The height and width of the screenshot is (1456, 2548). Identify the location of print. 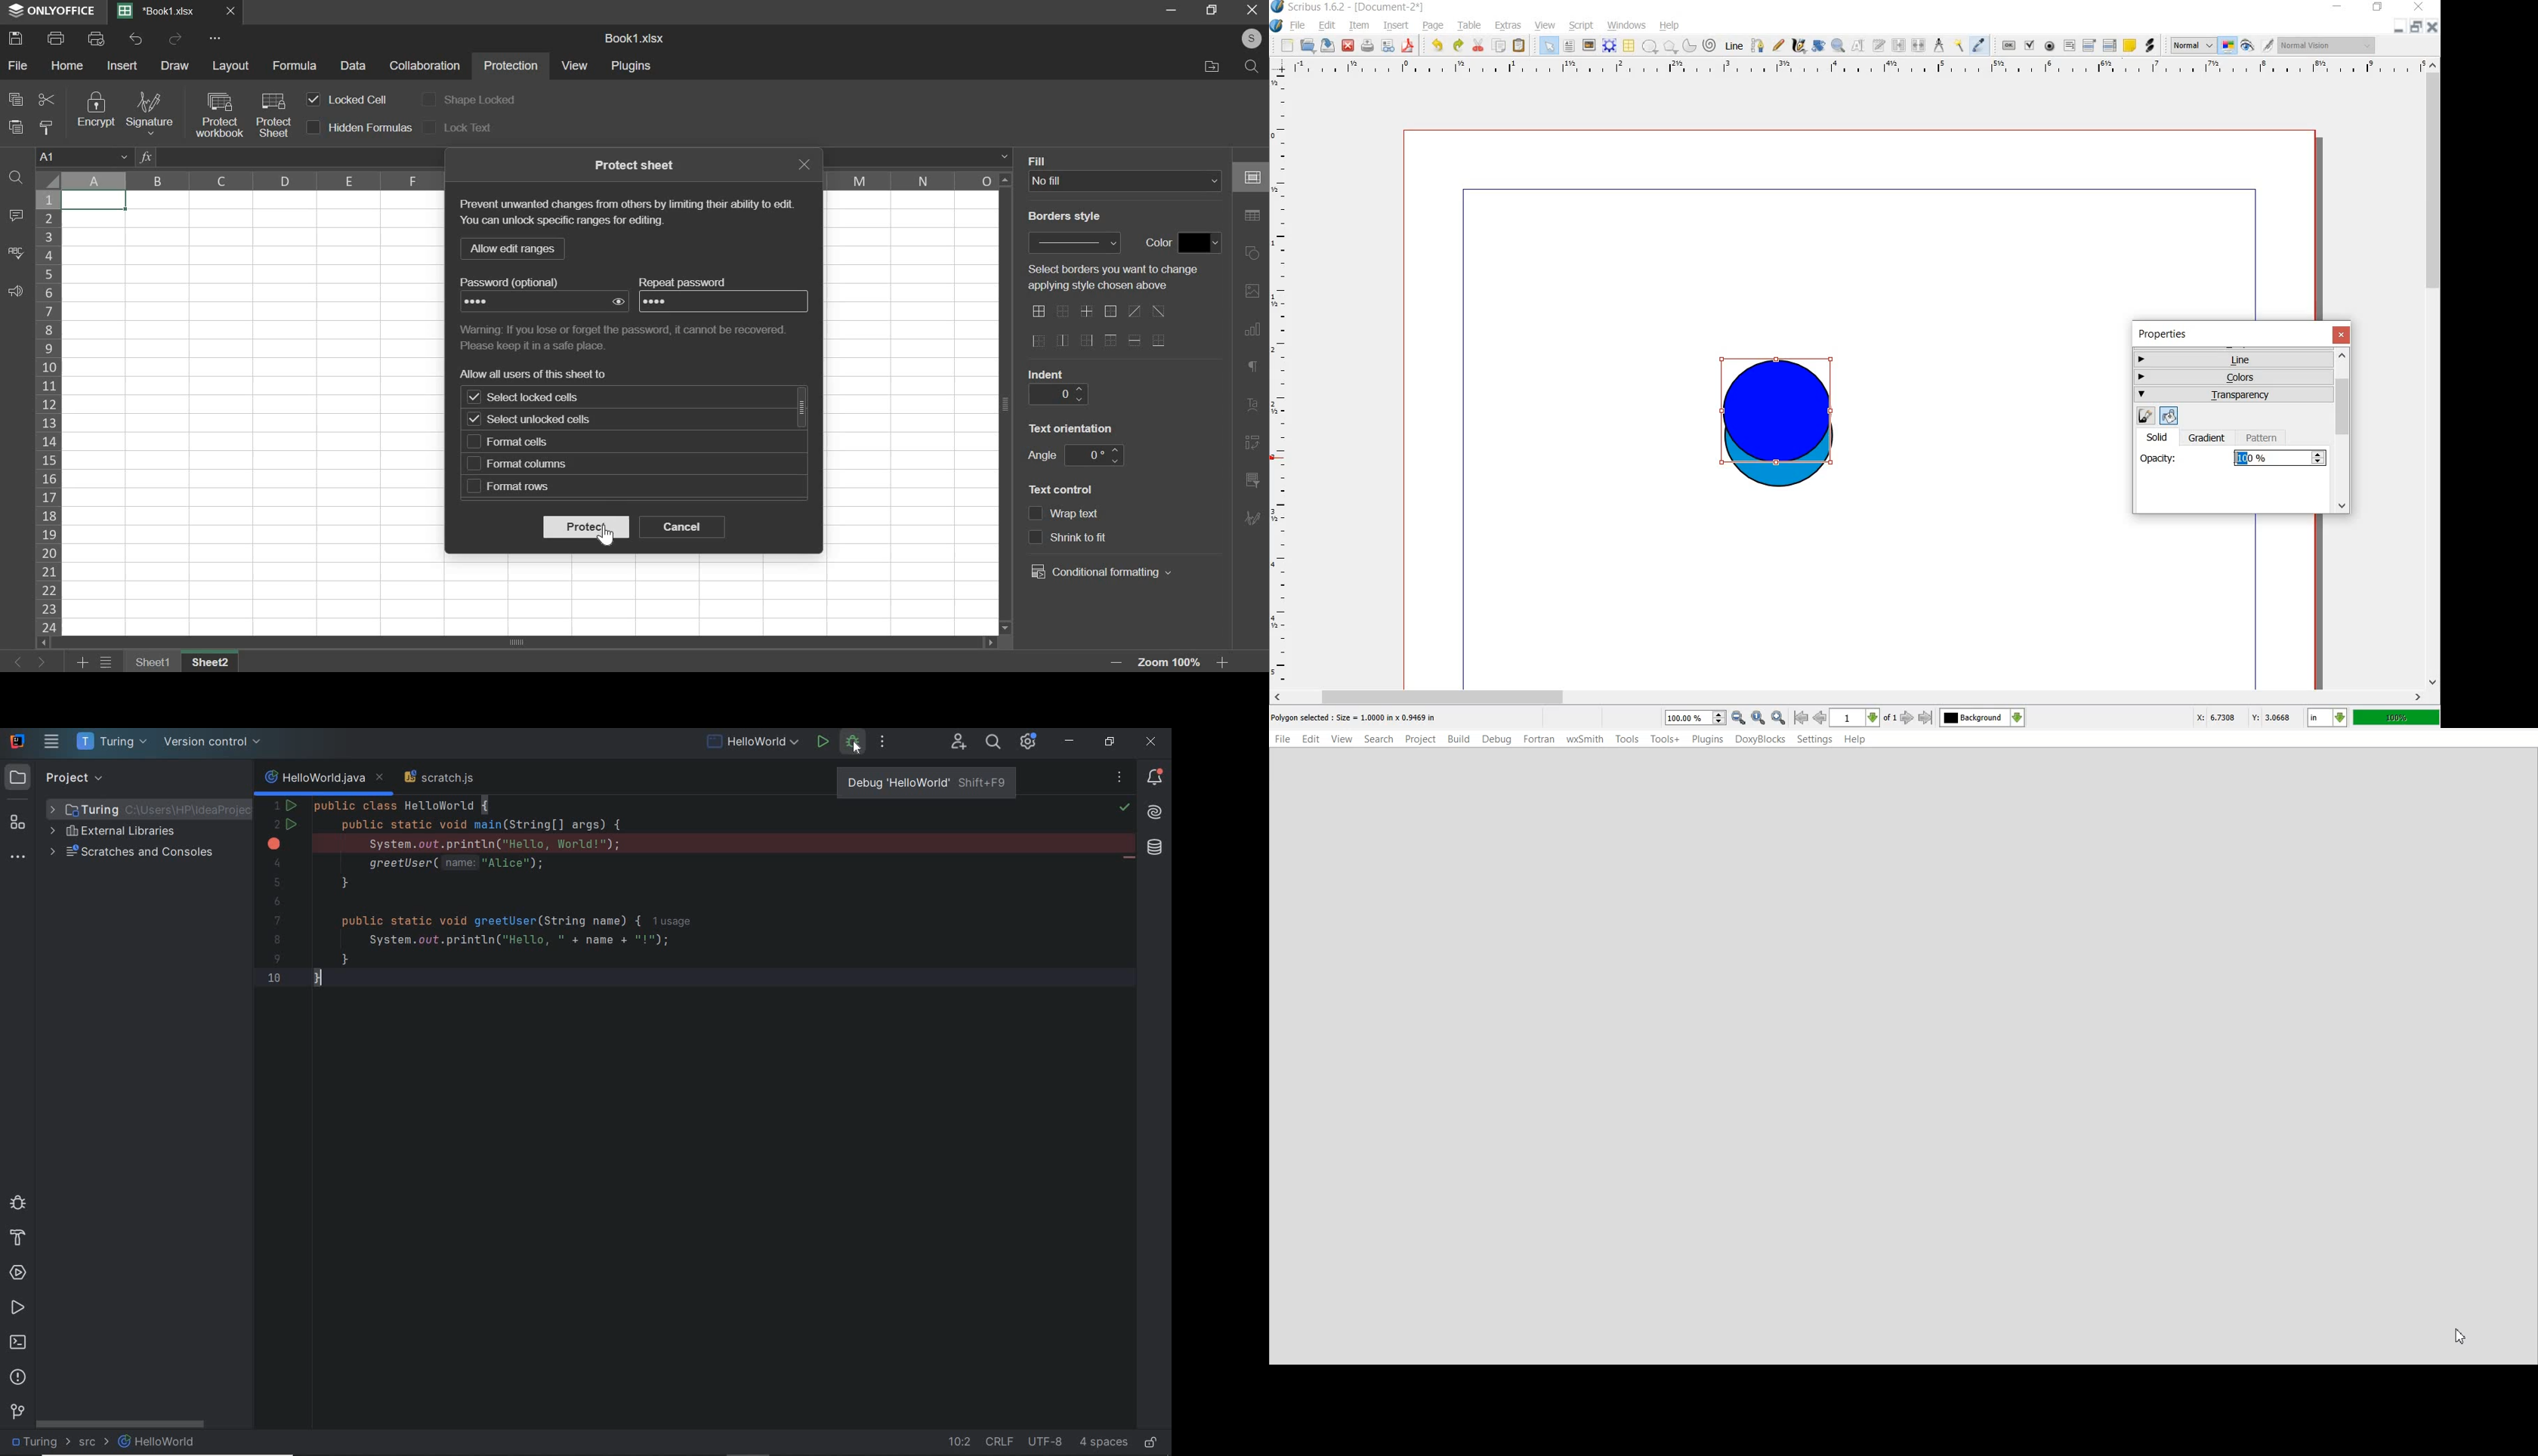
(1368, 46).